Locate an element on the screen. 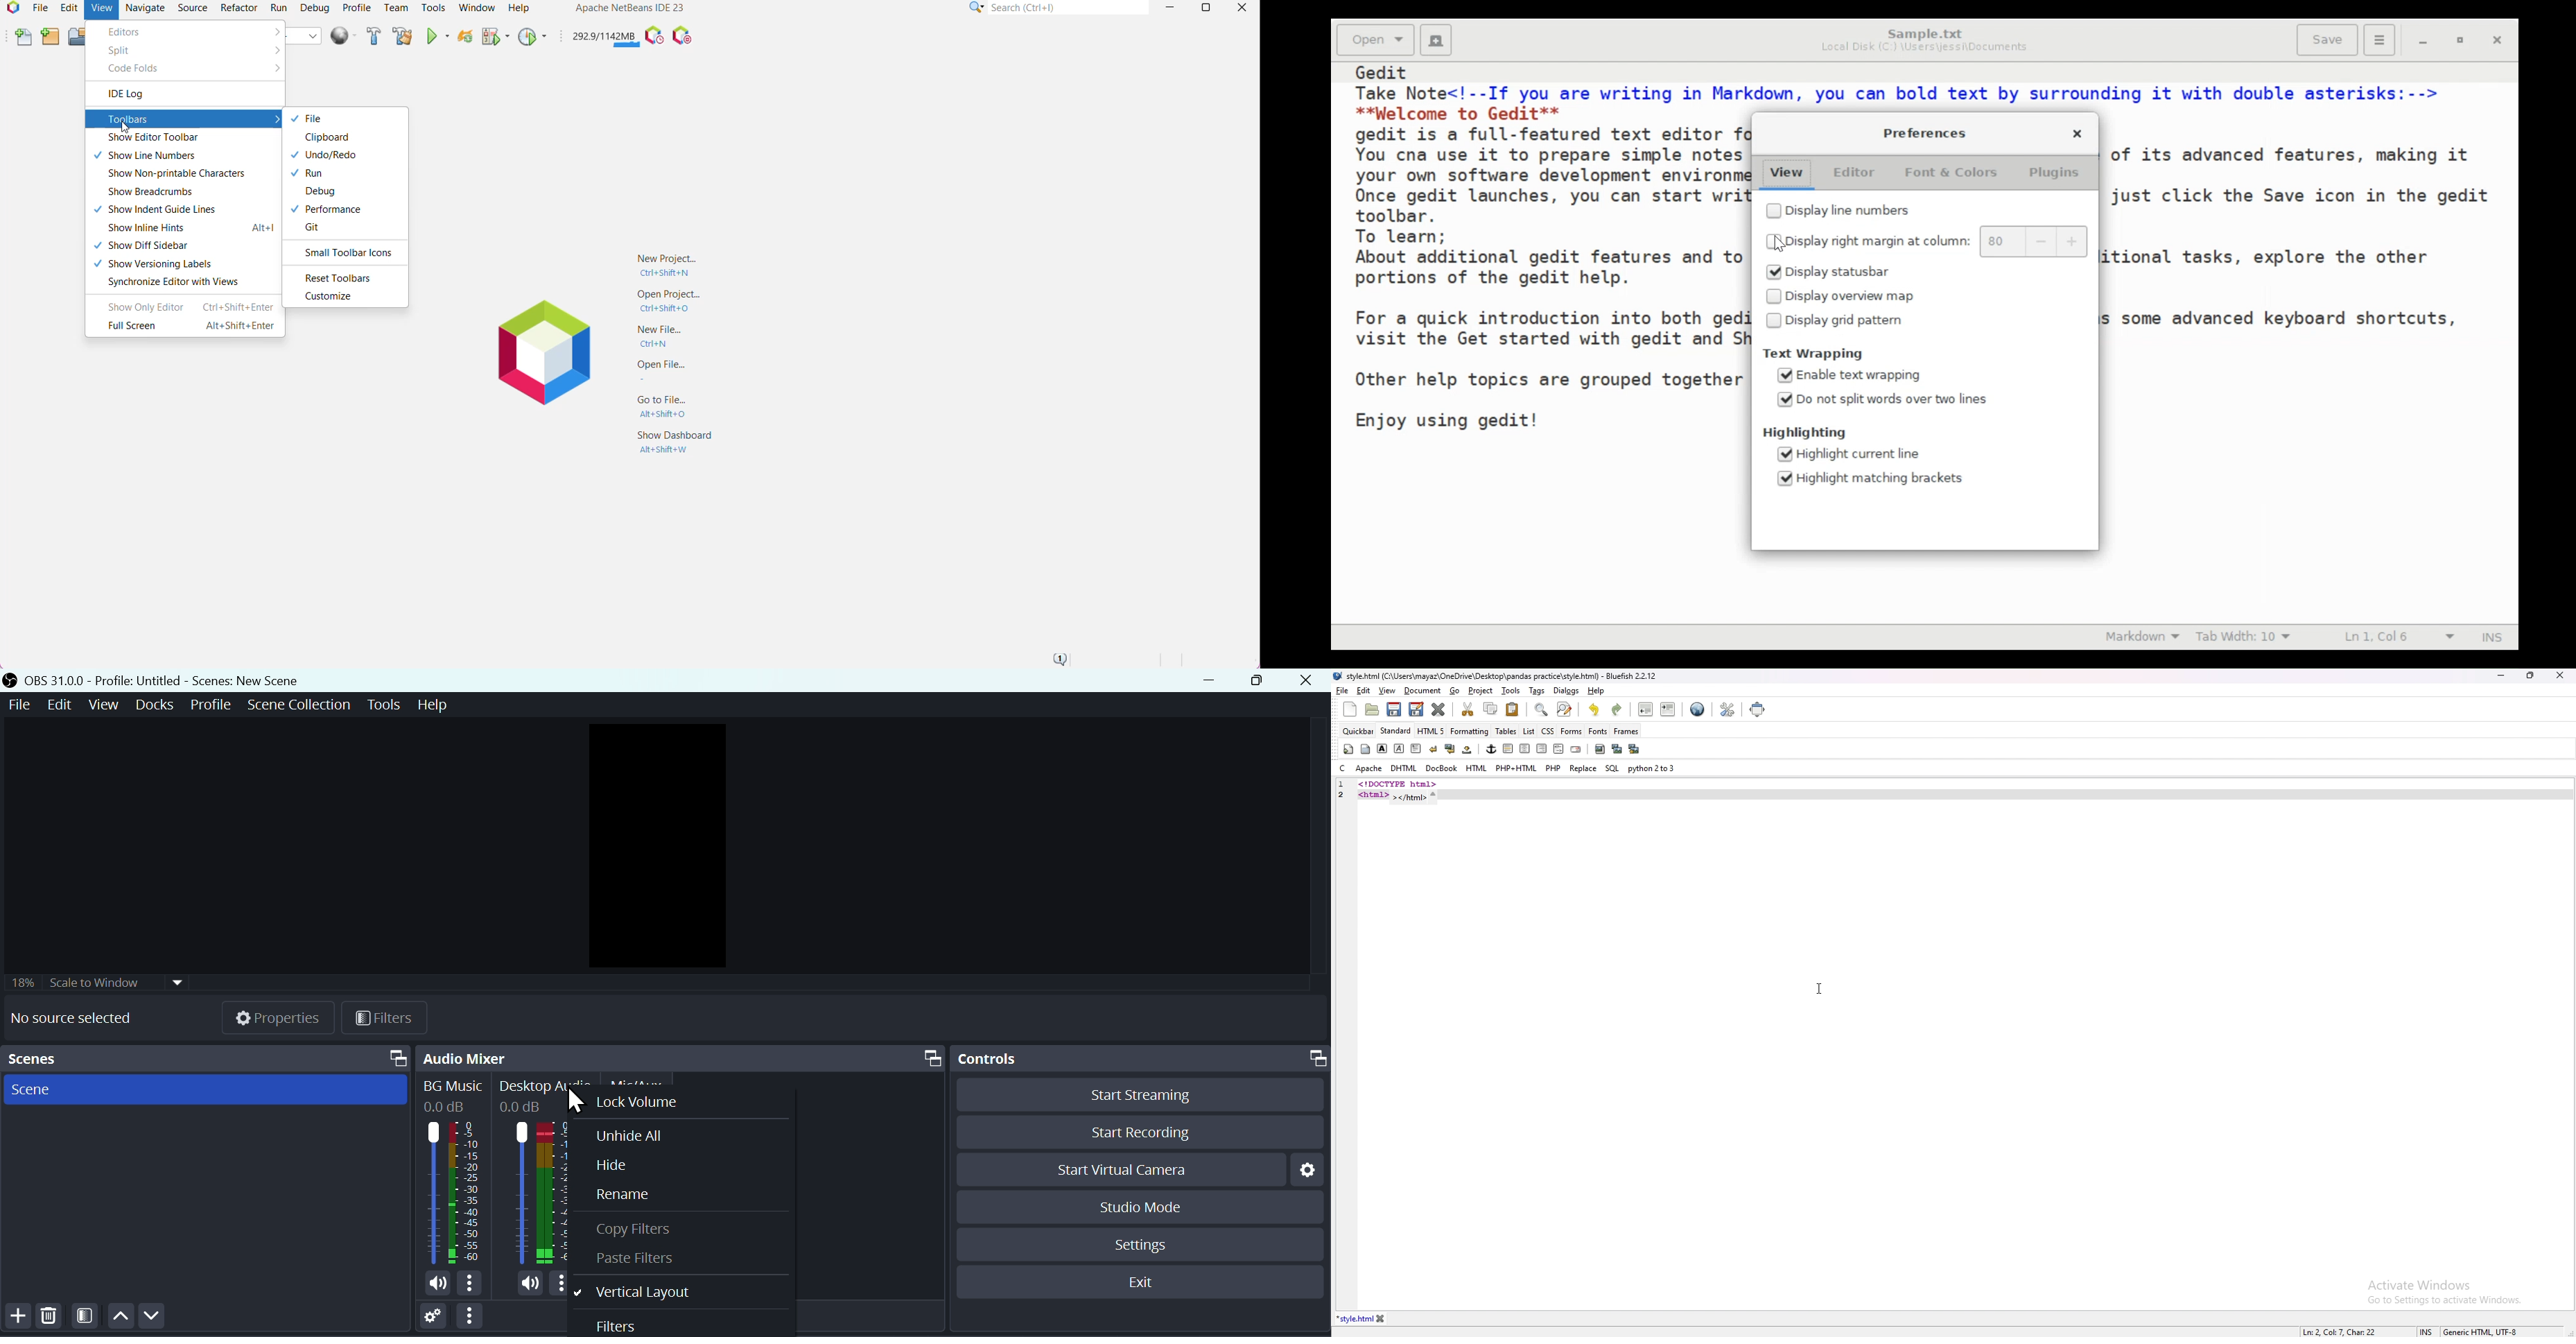 This screenshot has height=1344, width=2576. Copy Filter is located at coordinates (635, 1232).